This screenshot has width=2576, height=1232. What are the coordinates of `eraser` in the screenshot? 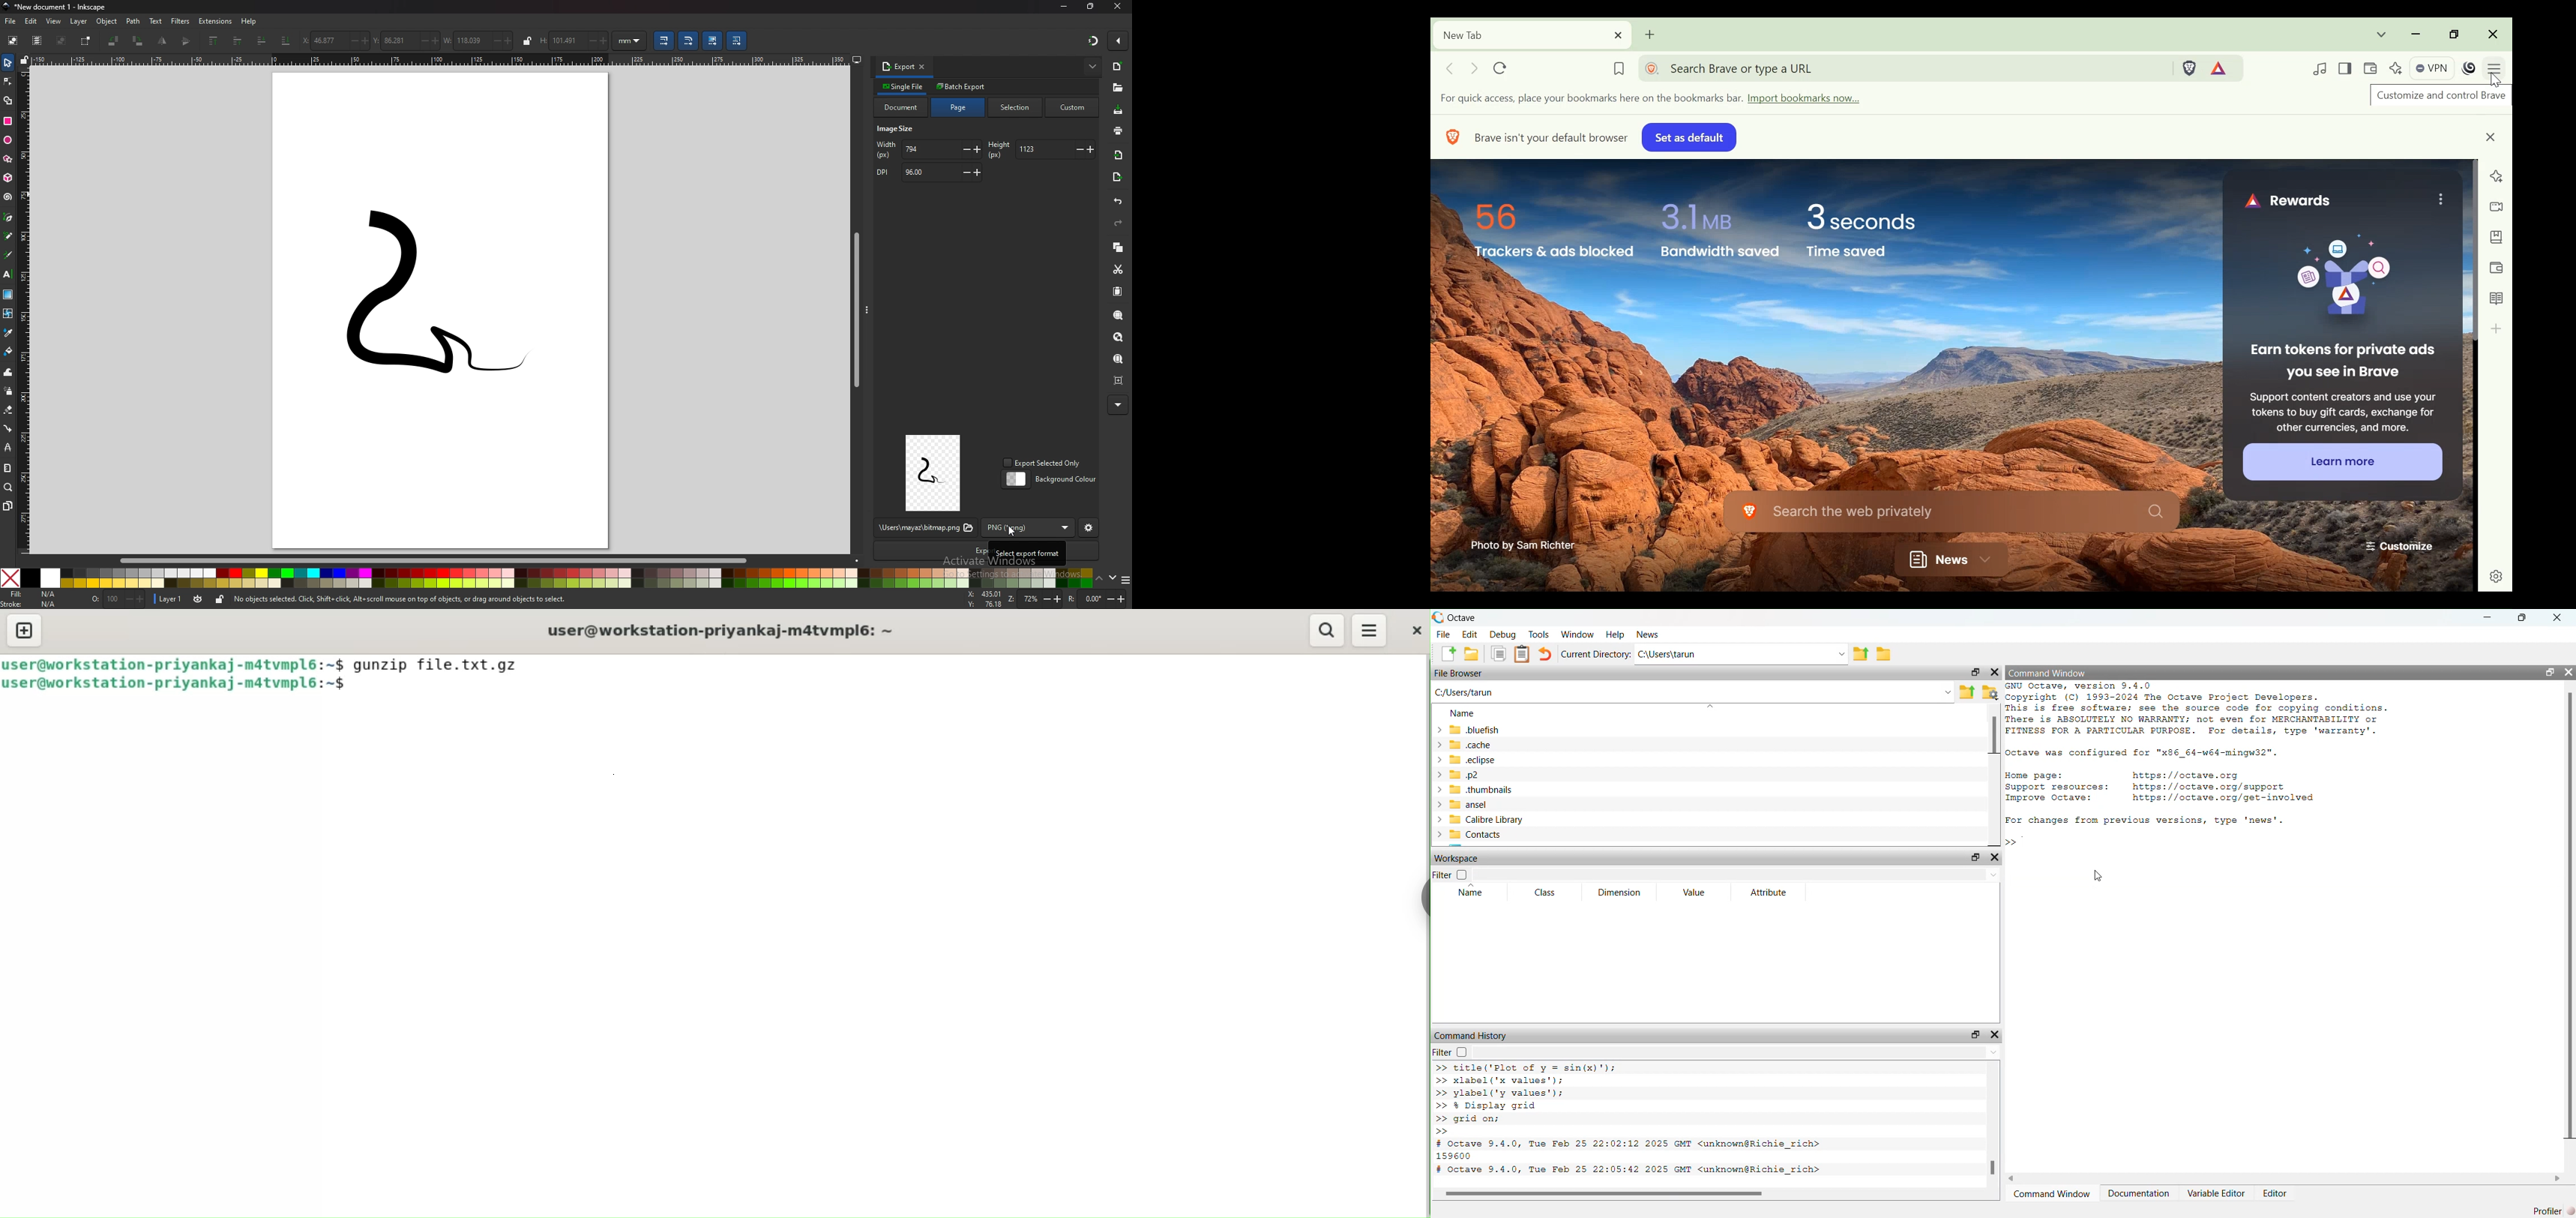 It's located at (8, 410).